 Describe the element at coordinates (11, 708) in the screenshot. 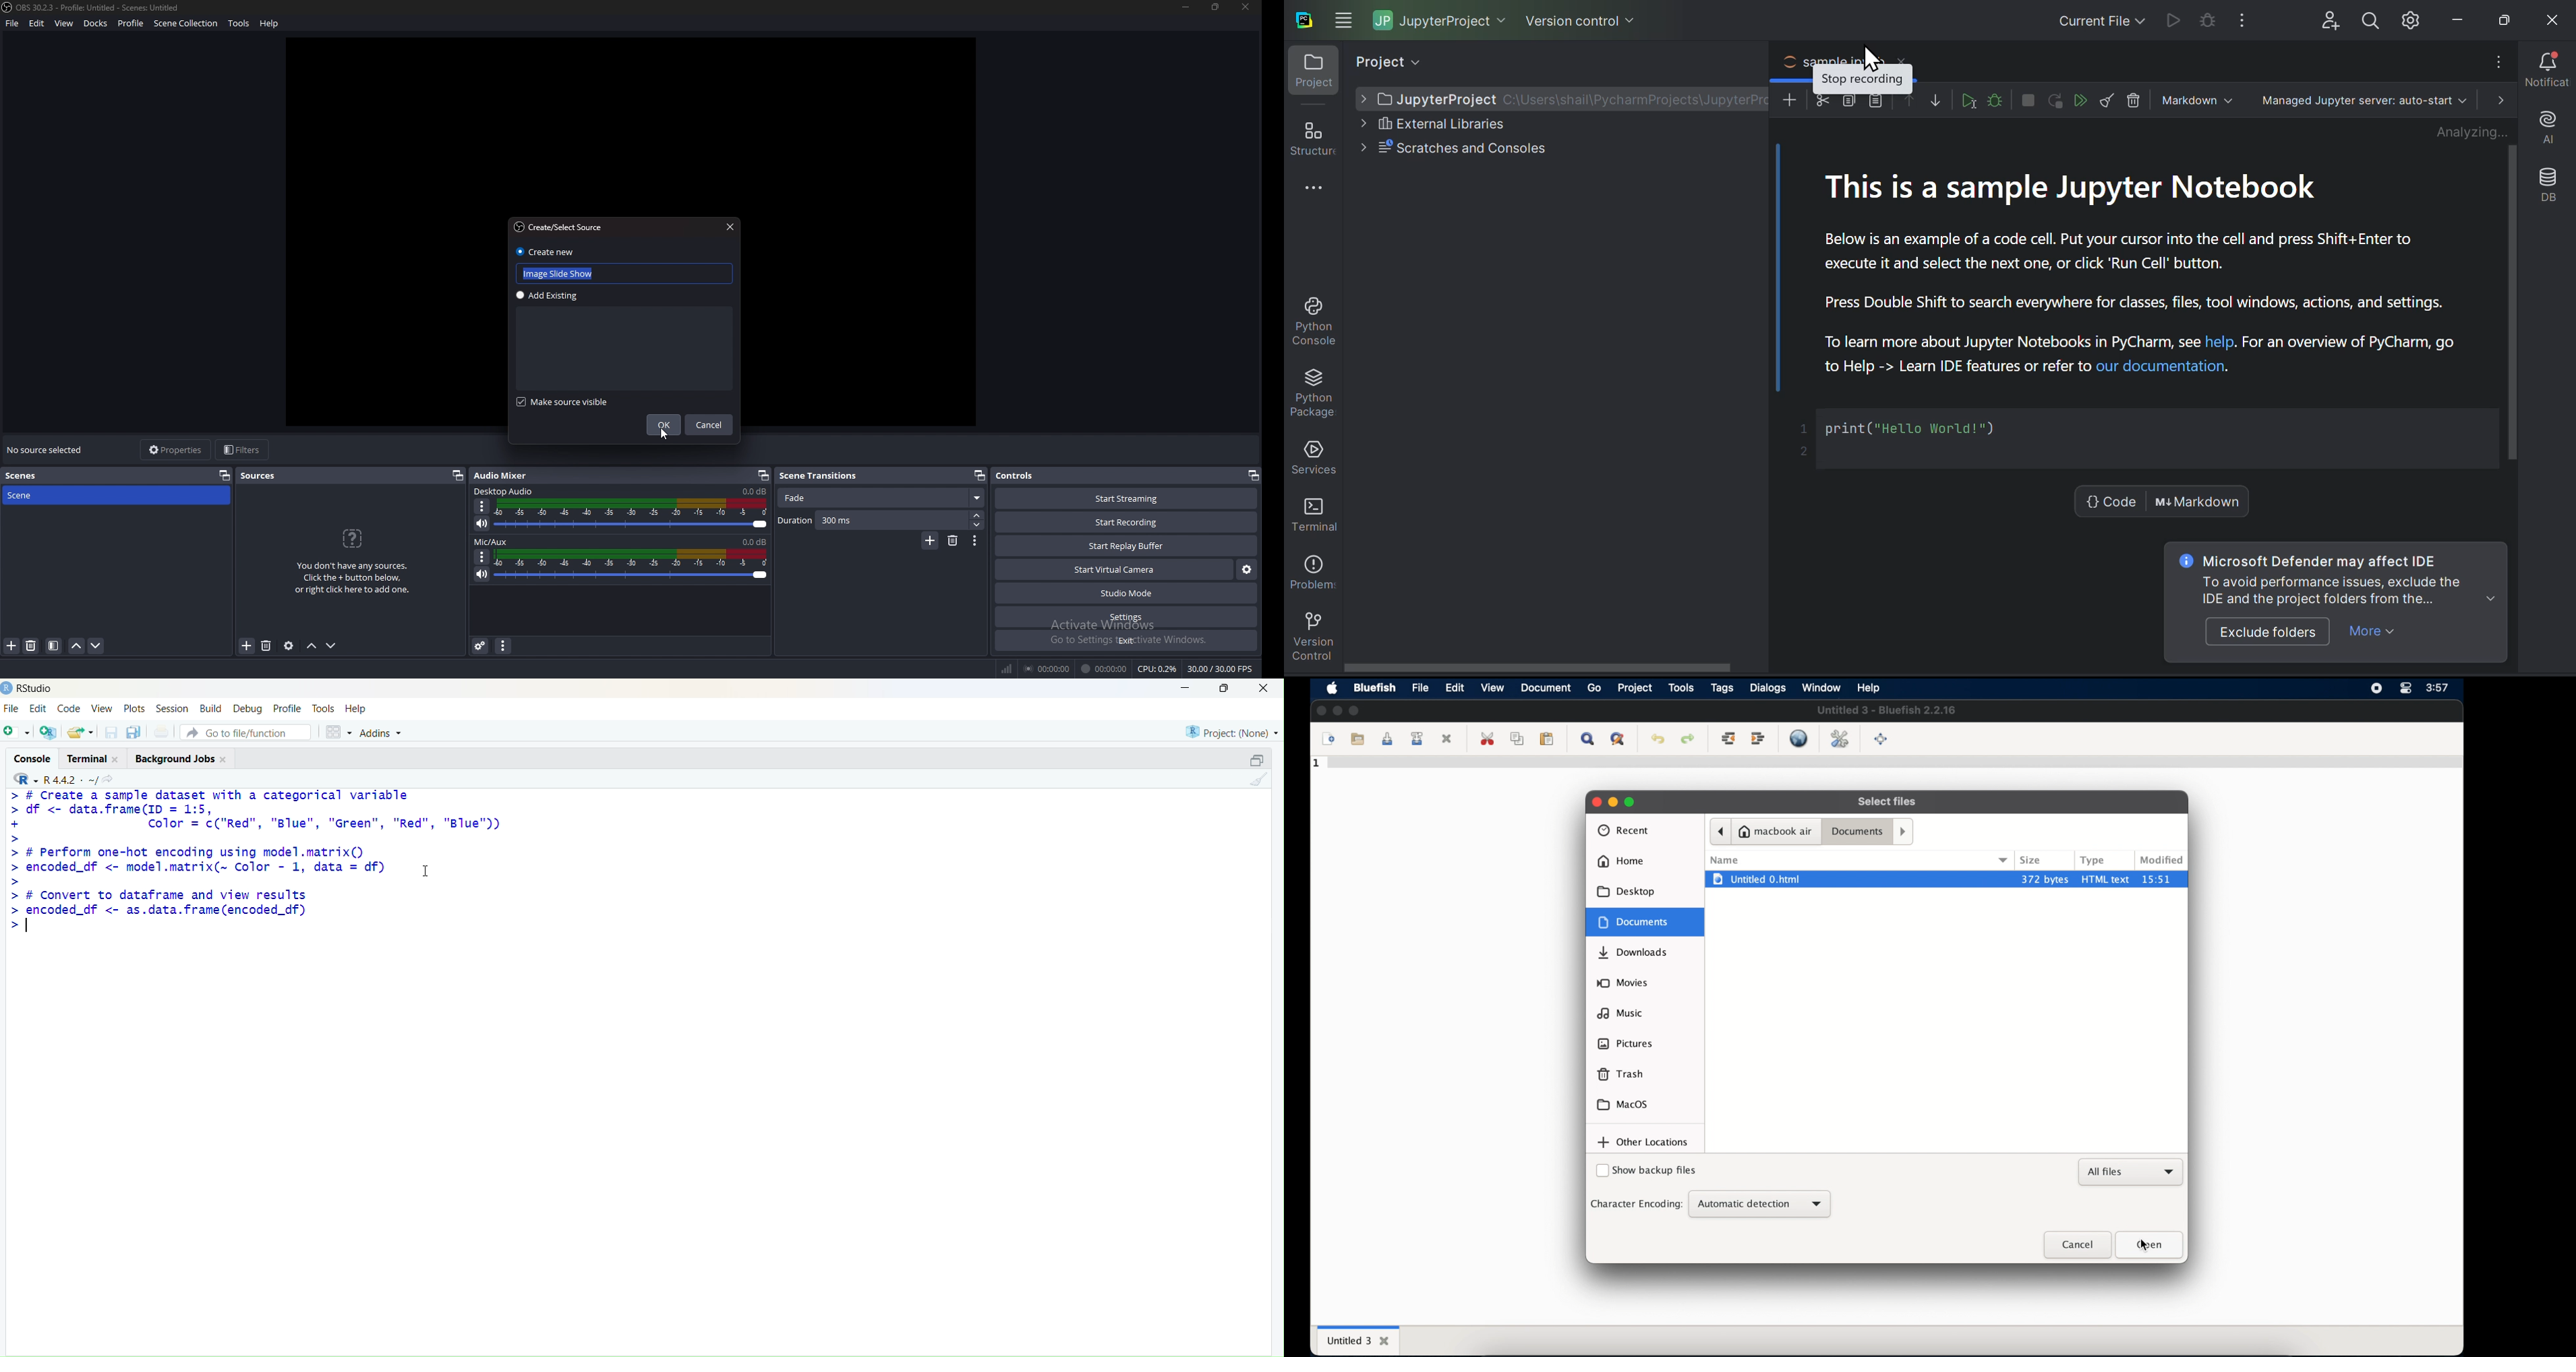

I see `file` at that location.